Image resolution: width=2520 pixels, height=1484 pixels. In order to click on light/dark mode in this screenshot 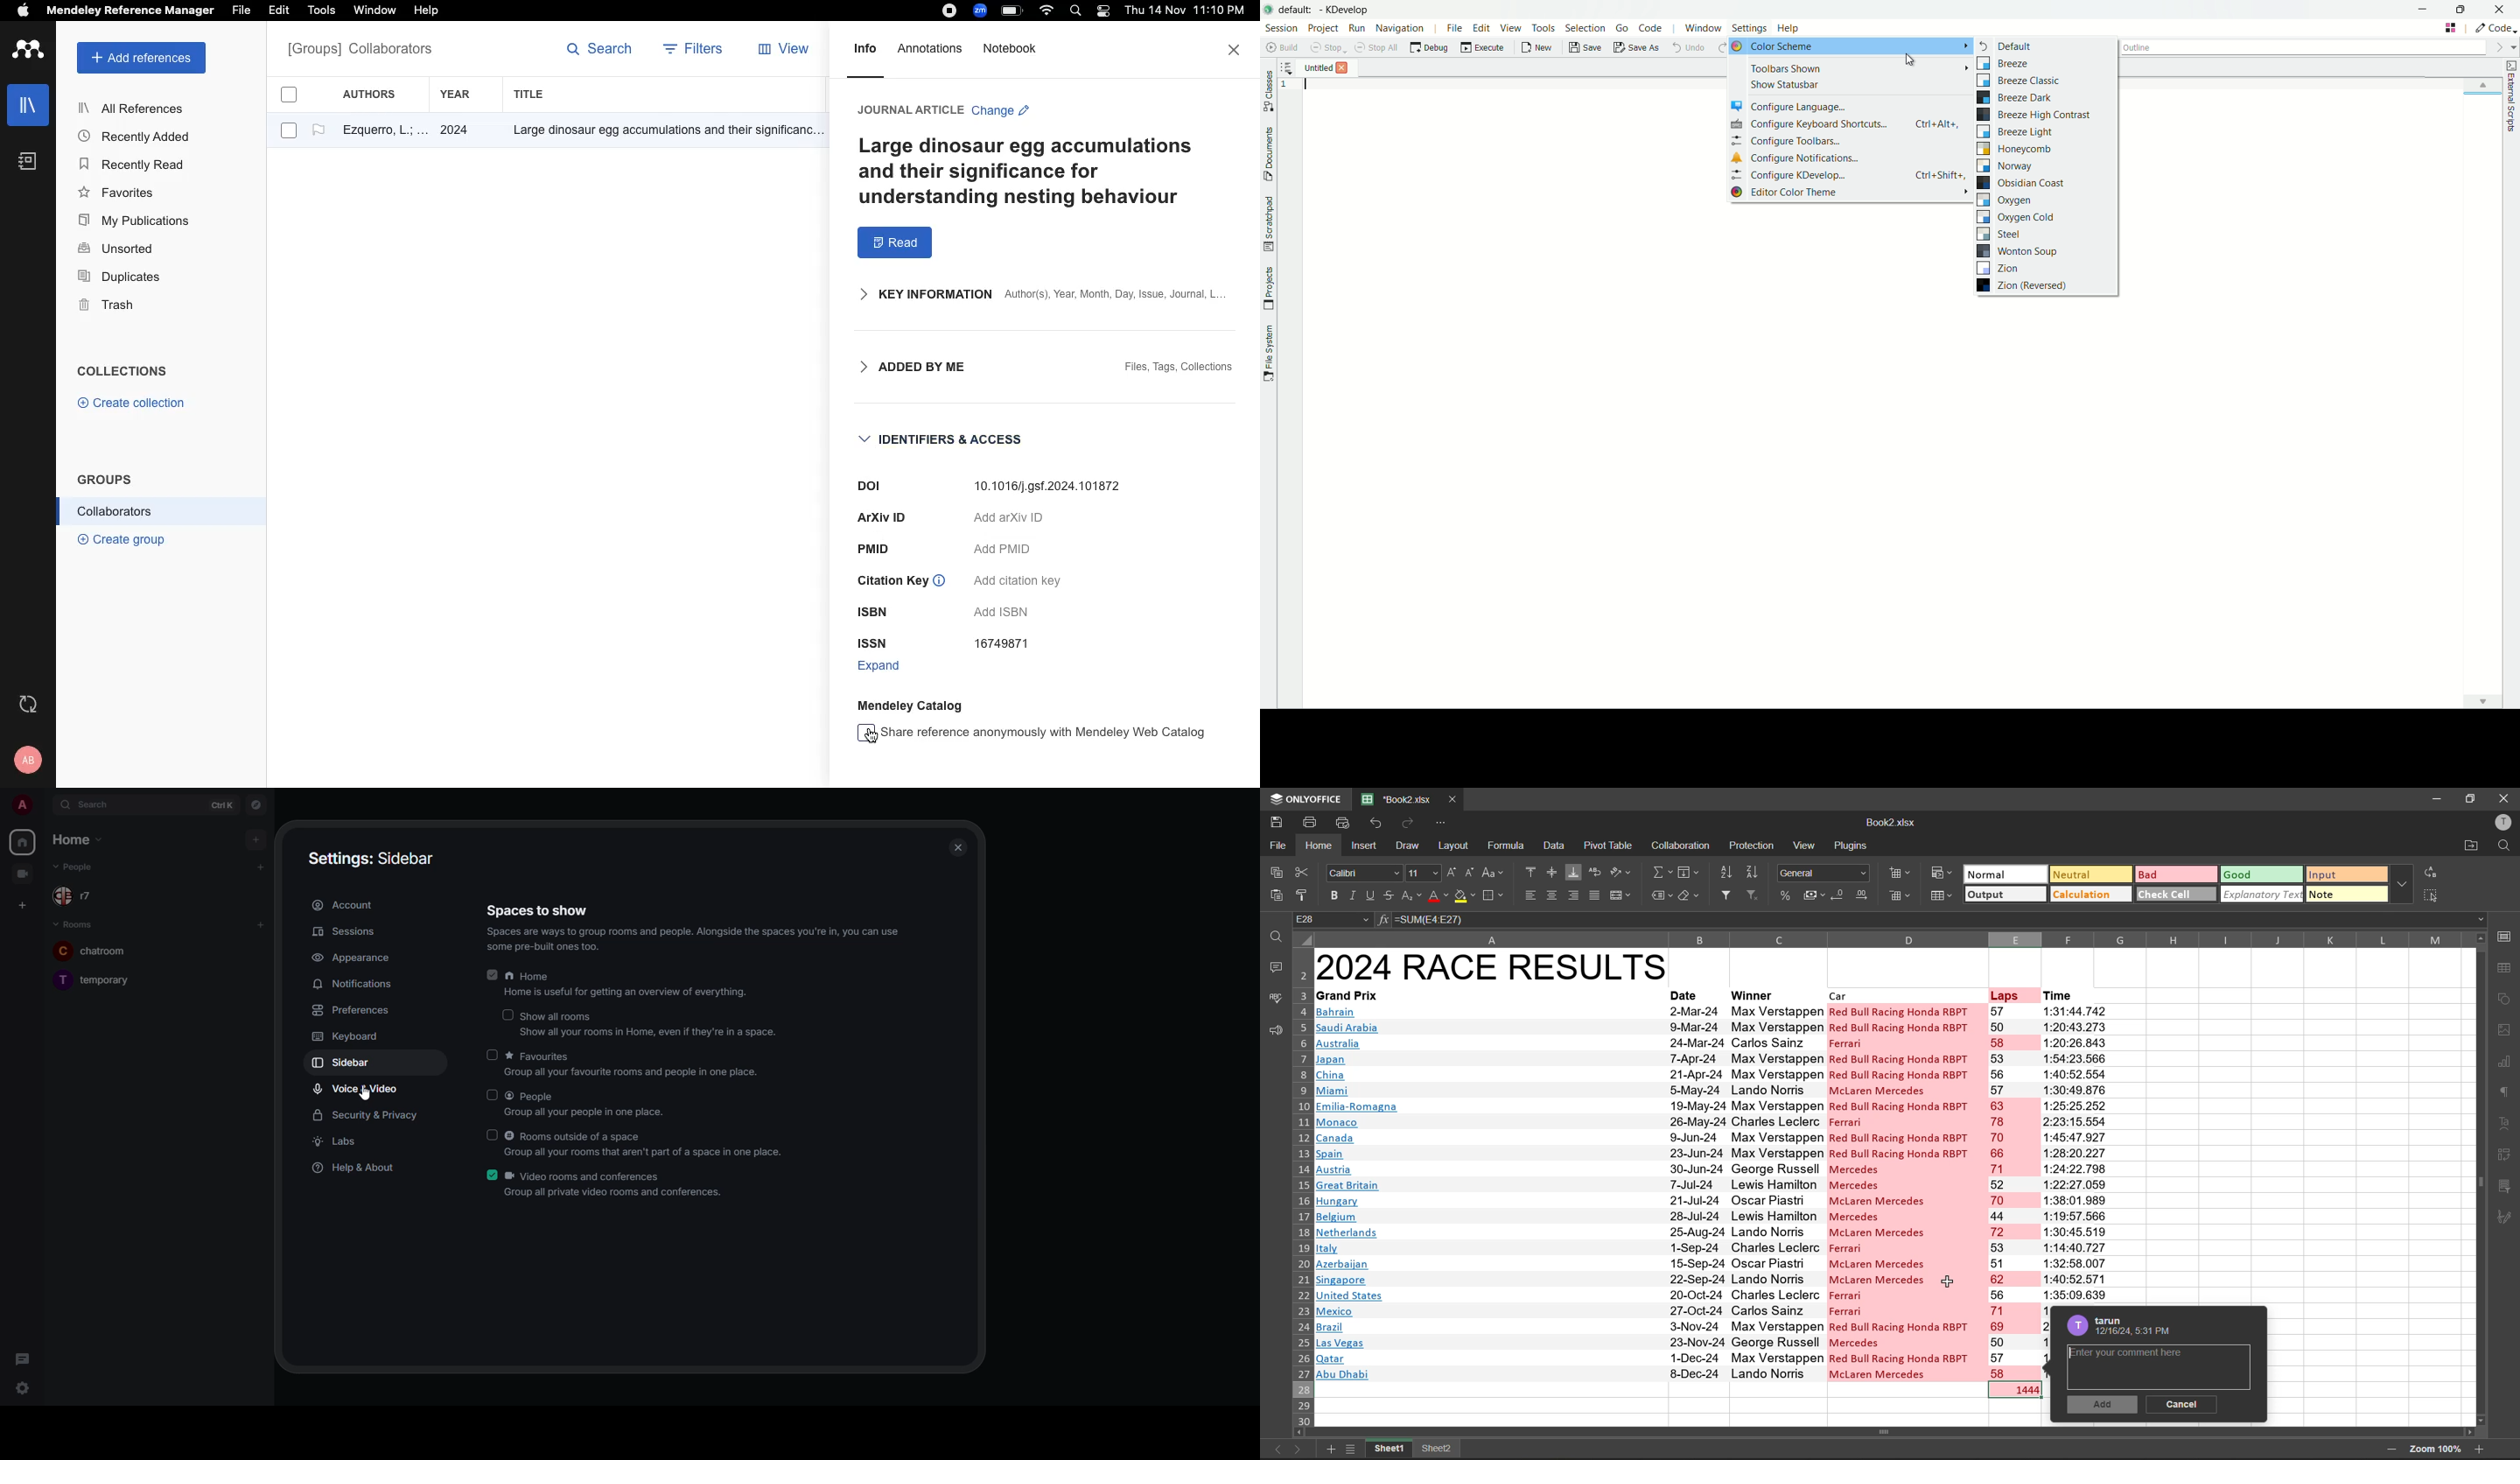, I will do `click(1102, 11)`.